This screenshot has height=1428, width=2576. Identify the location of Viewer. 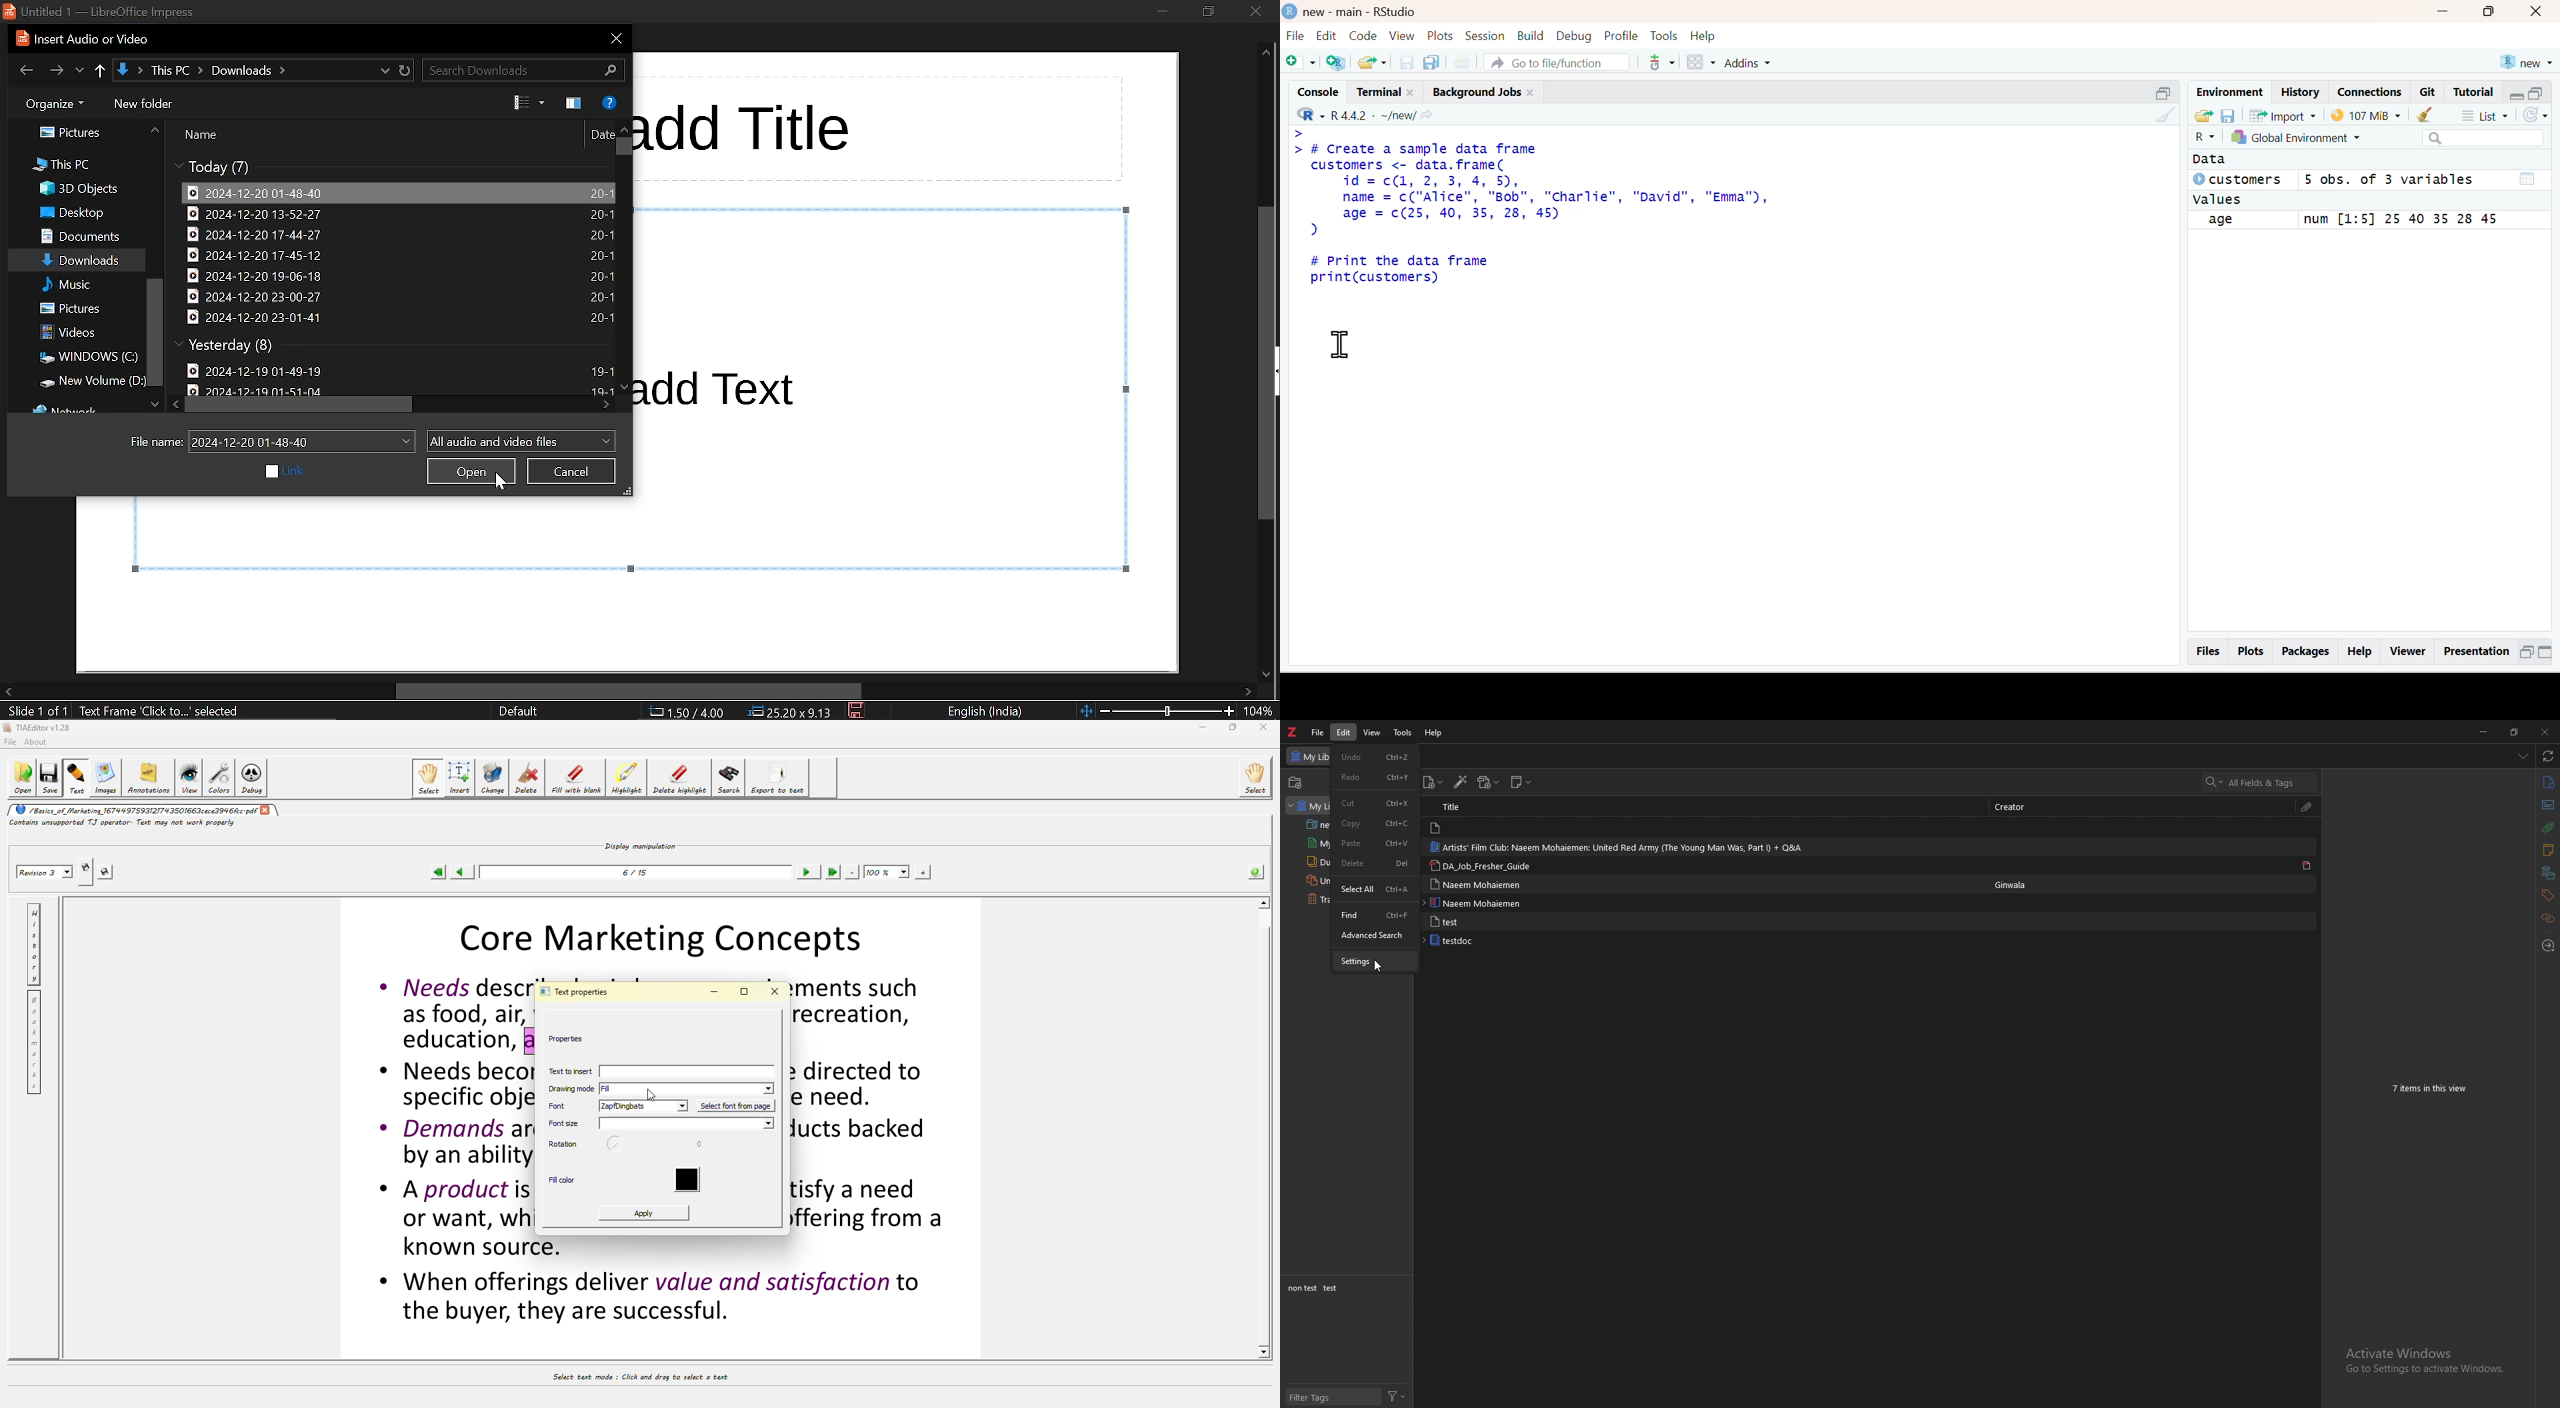
(2407, 651).